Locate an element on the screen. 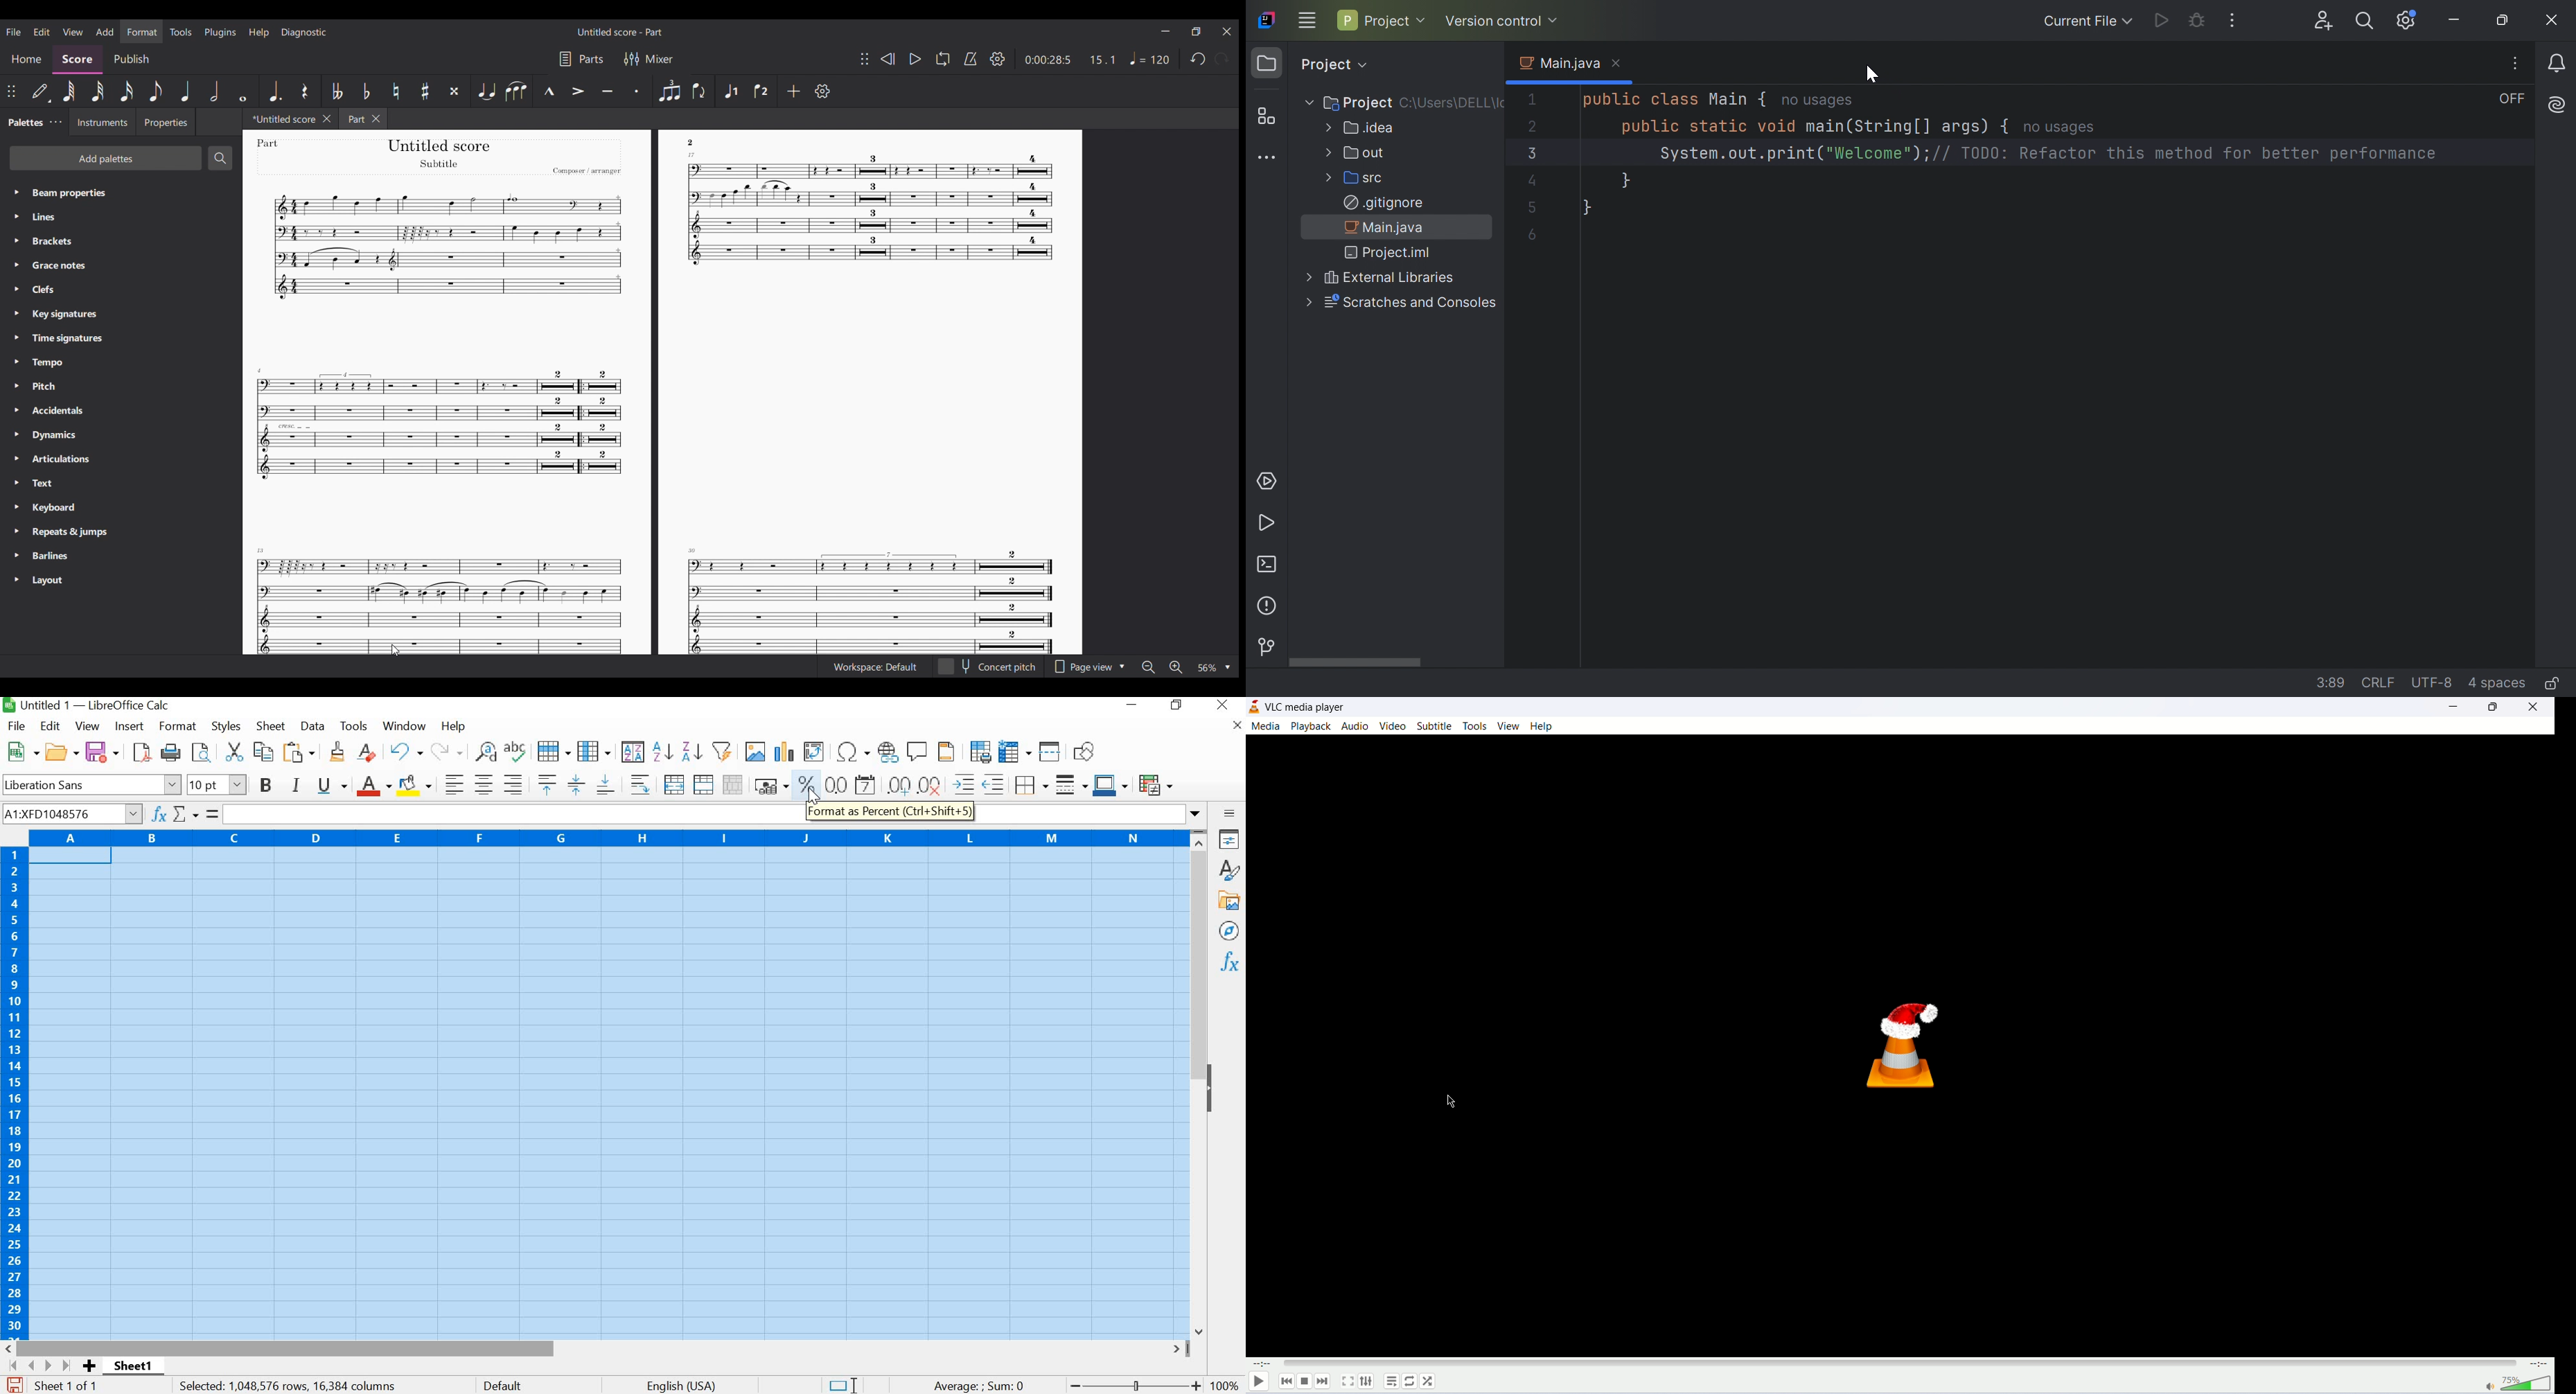  Add Decimal Place is located at coordinates (900, 784).